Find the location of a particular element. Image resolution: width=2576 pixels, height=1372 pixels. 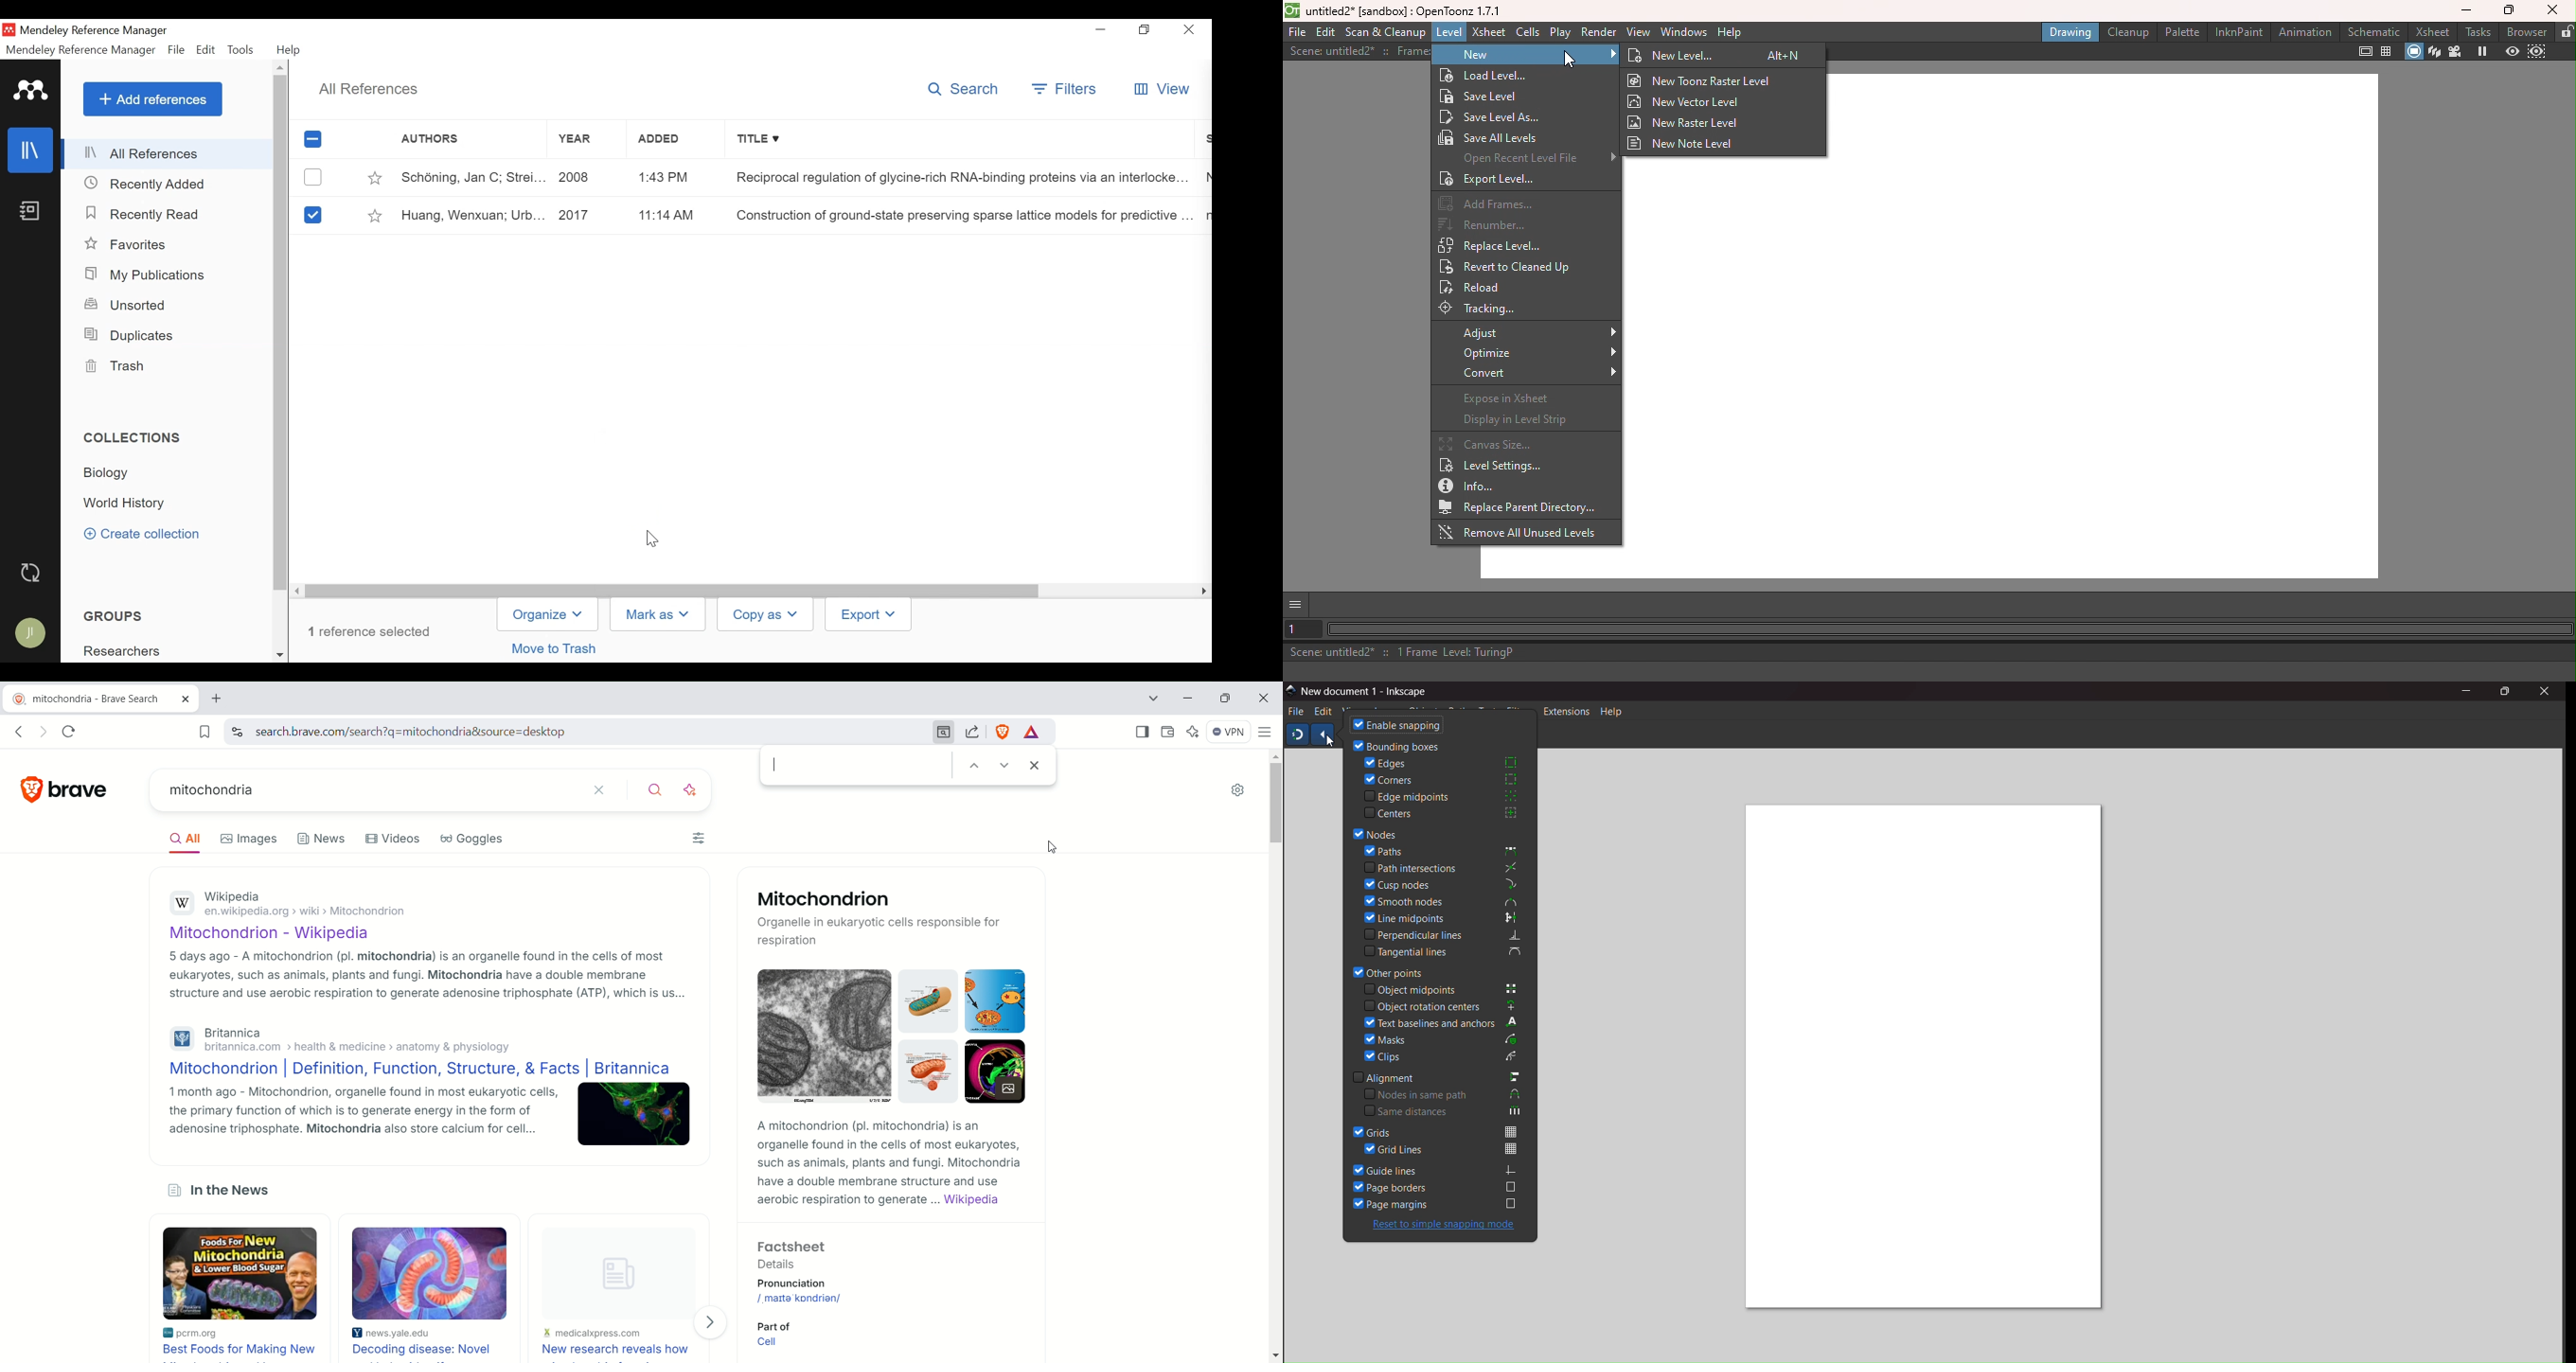

tab search is located at coordinates (1153, 700).